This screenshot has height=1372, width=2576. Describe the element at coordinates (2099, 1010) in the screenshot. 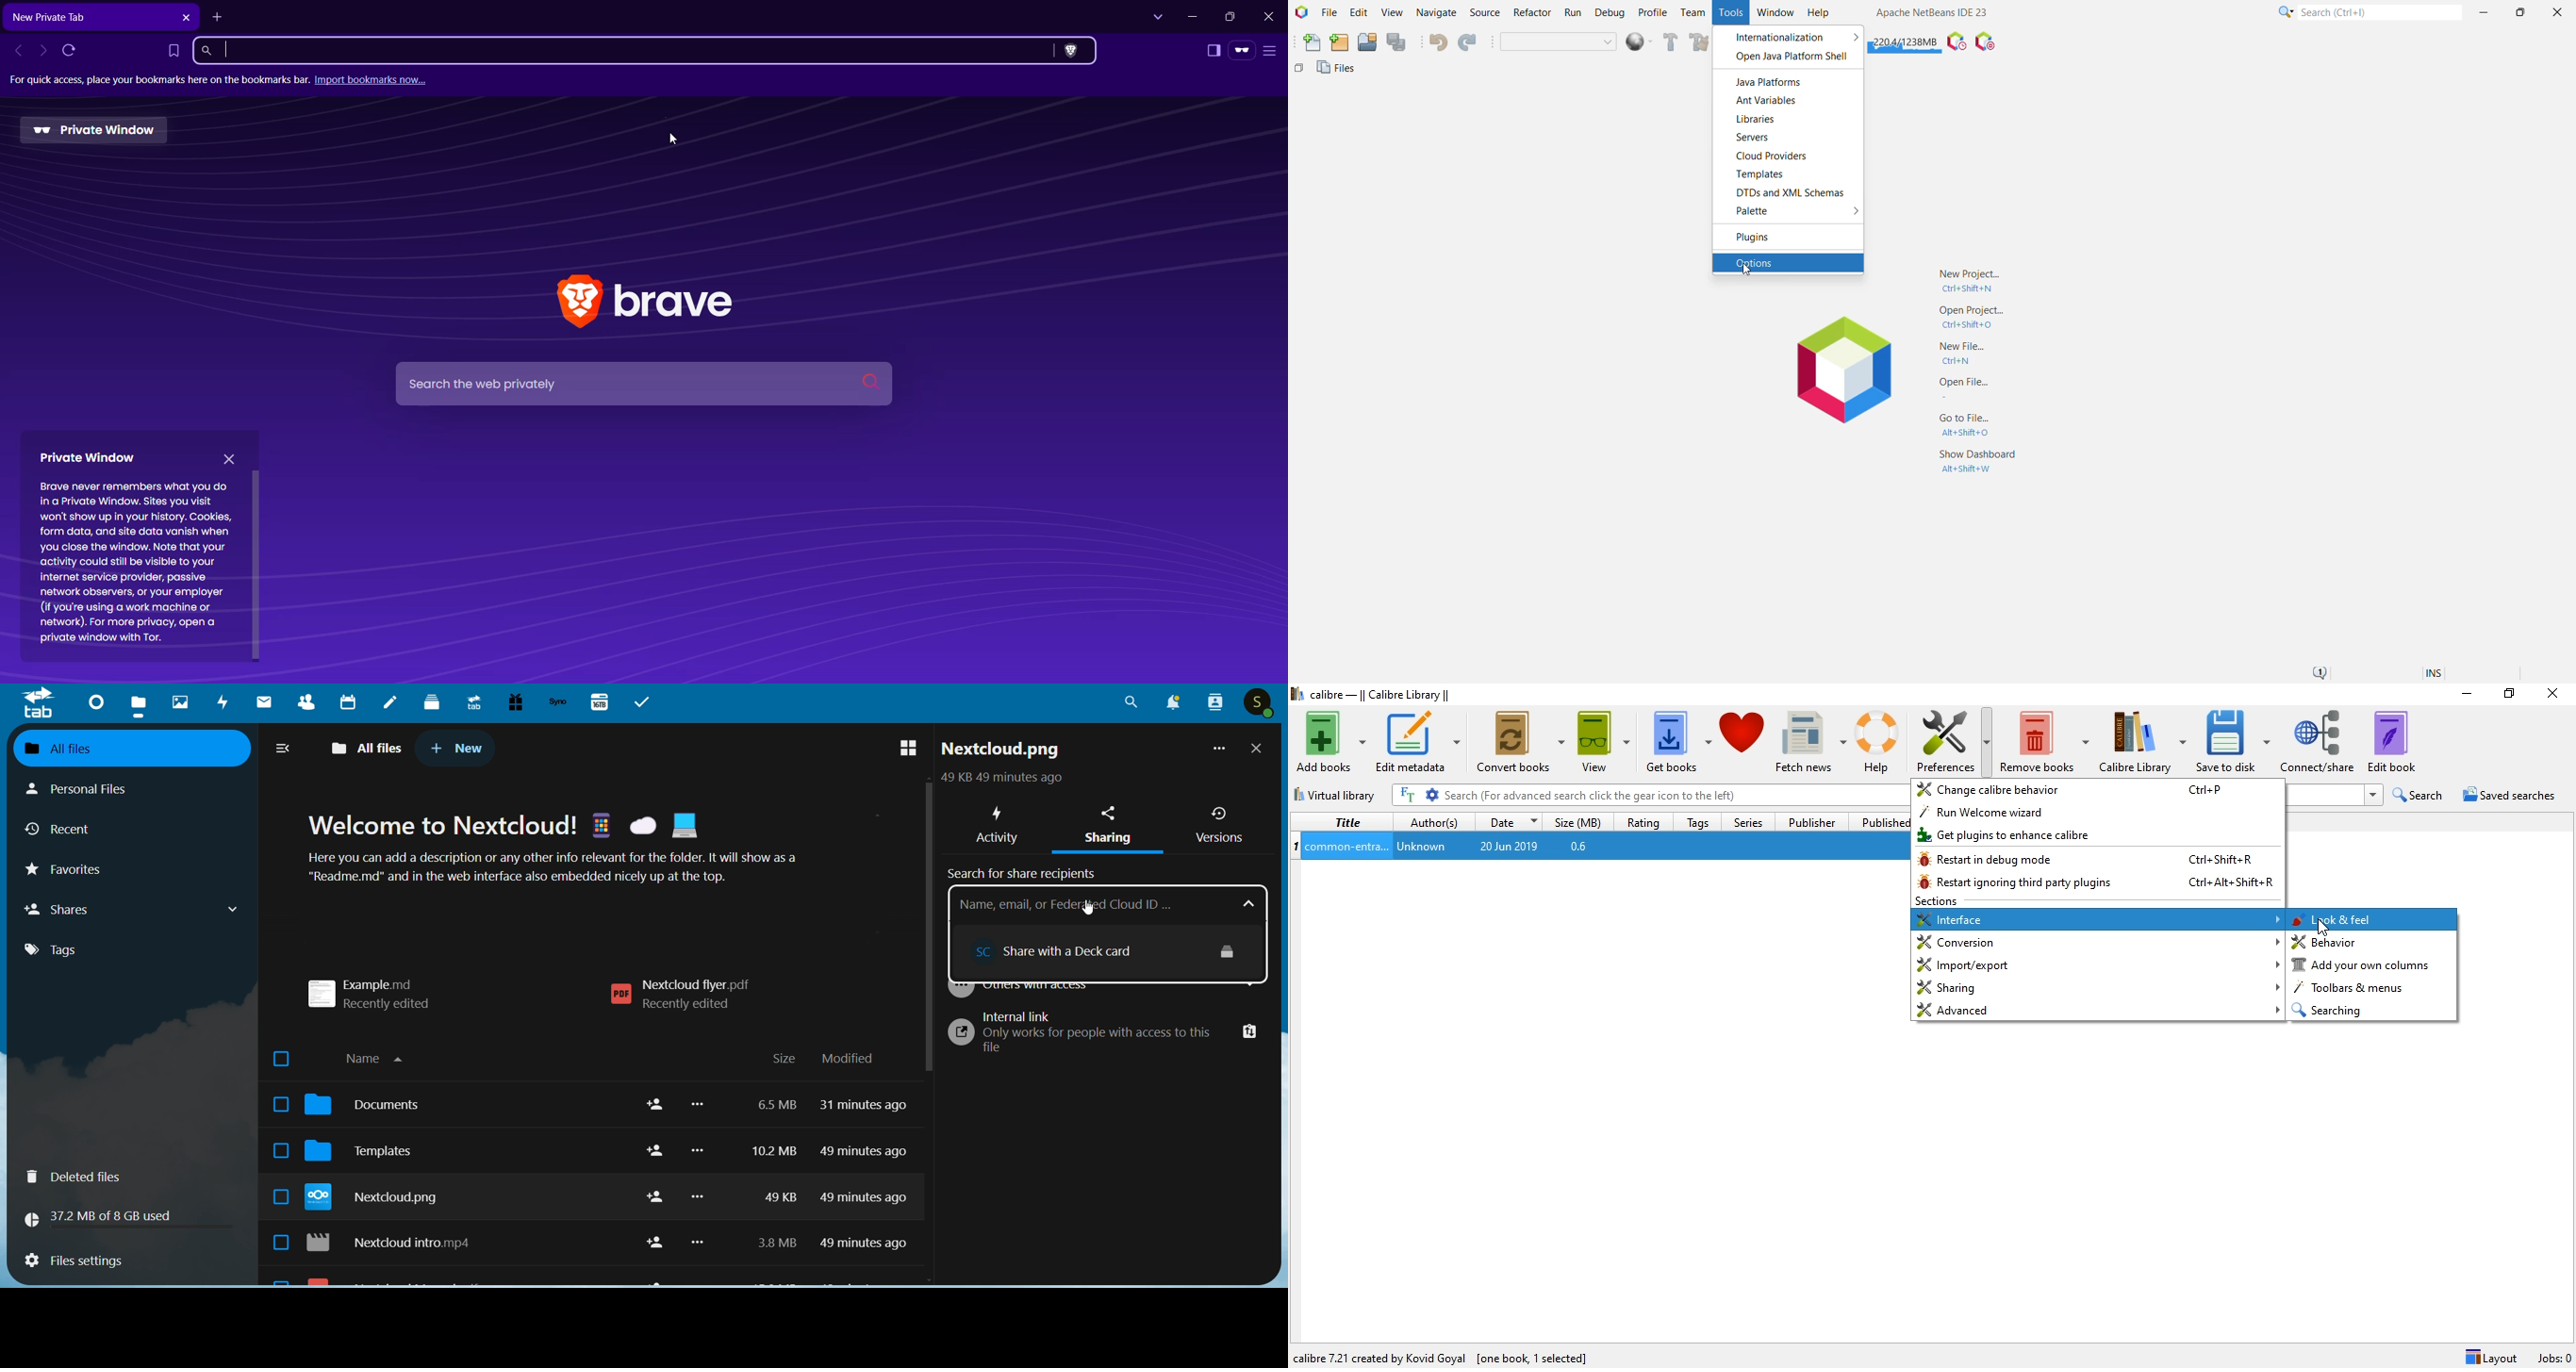

I see `advanced` at that location.